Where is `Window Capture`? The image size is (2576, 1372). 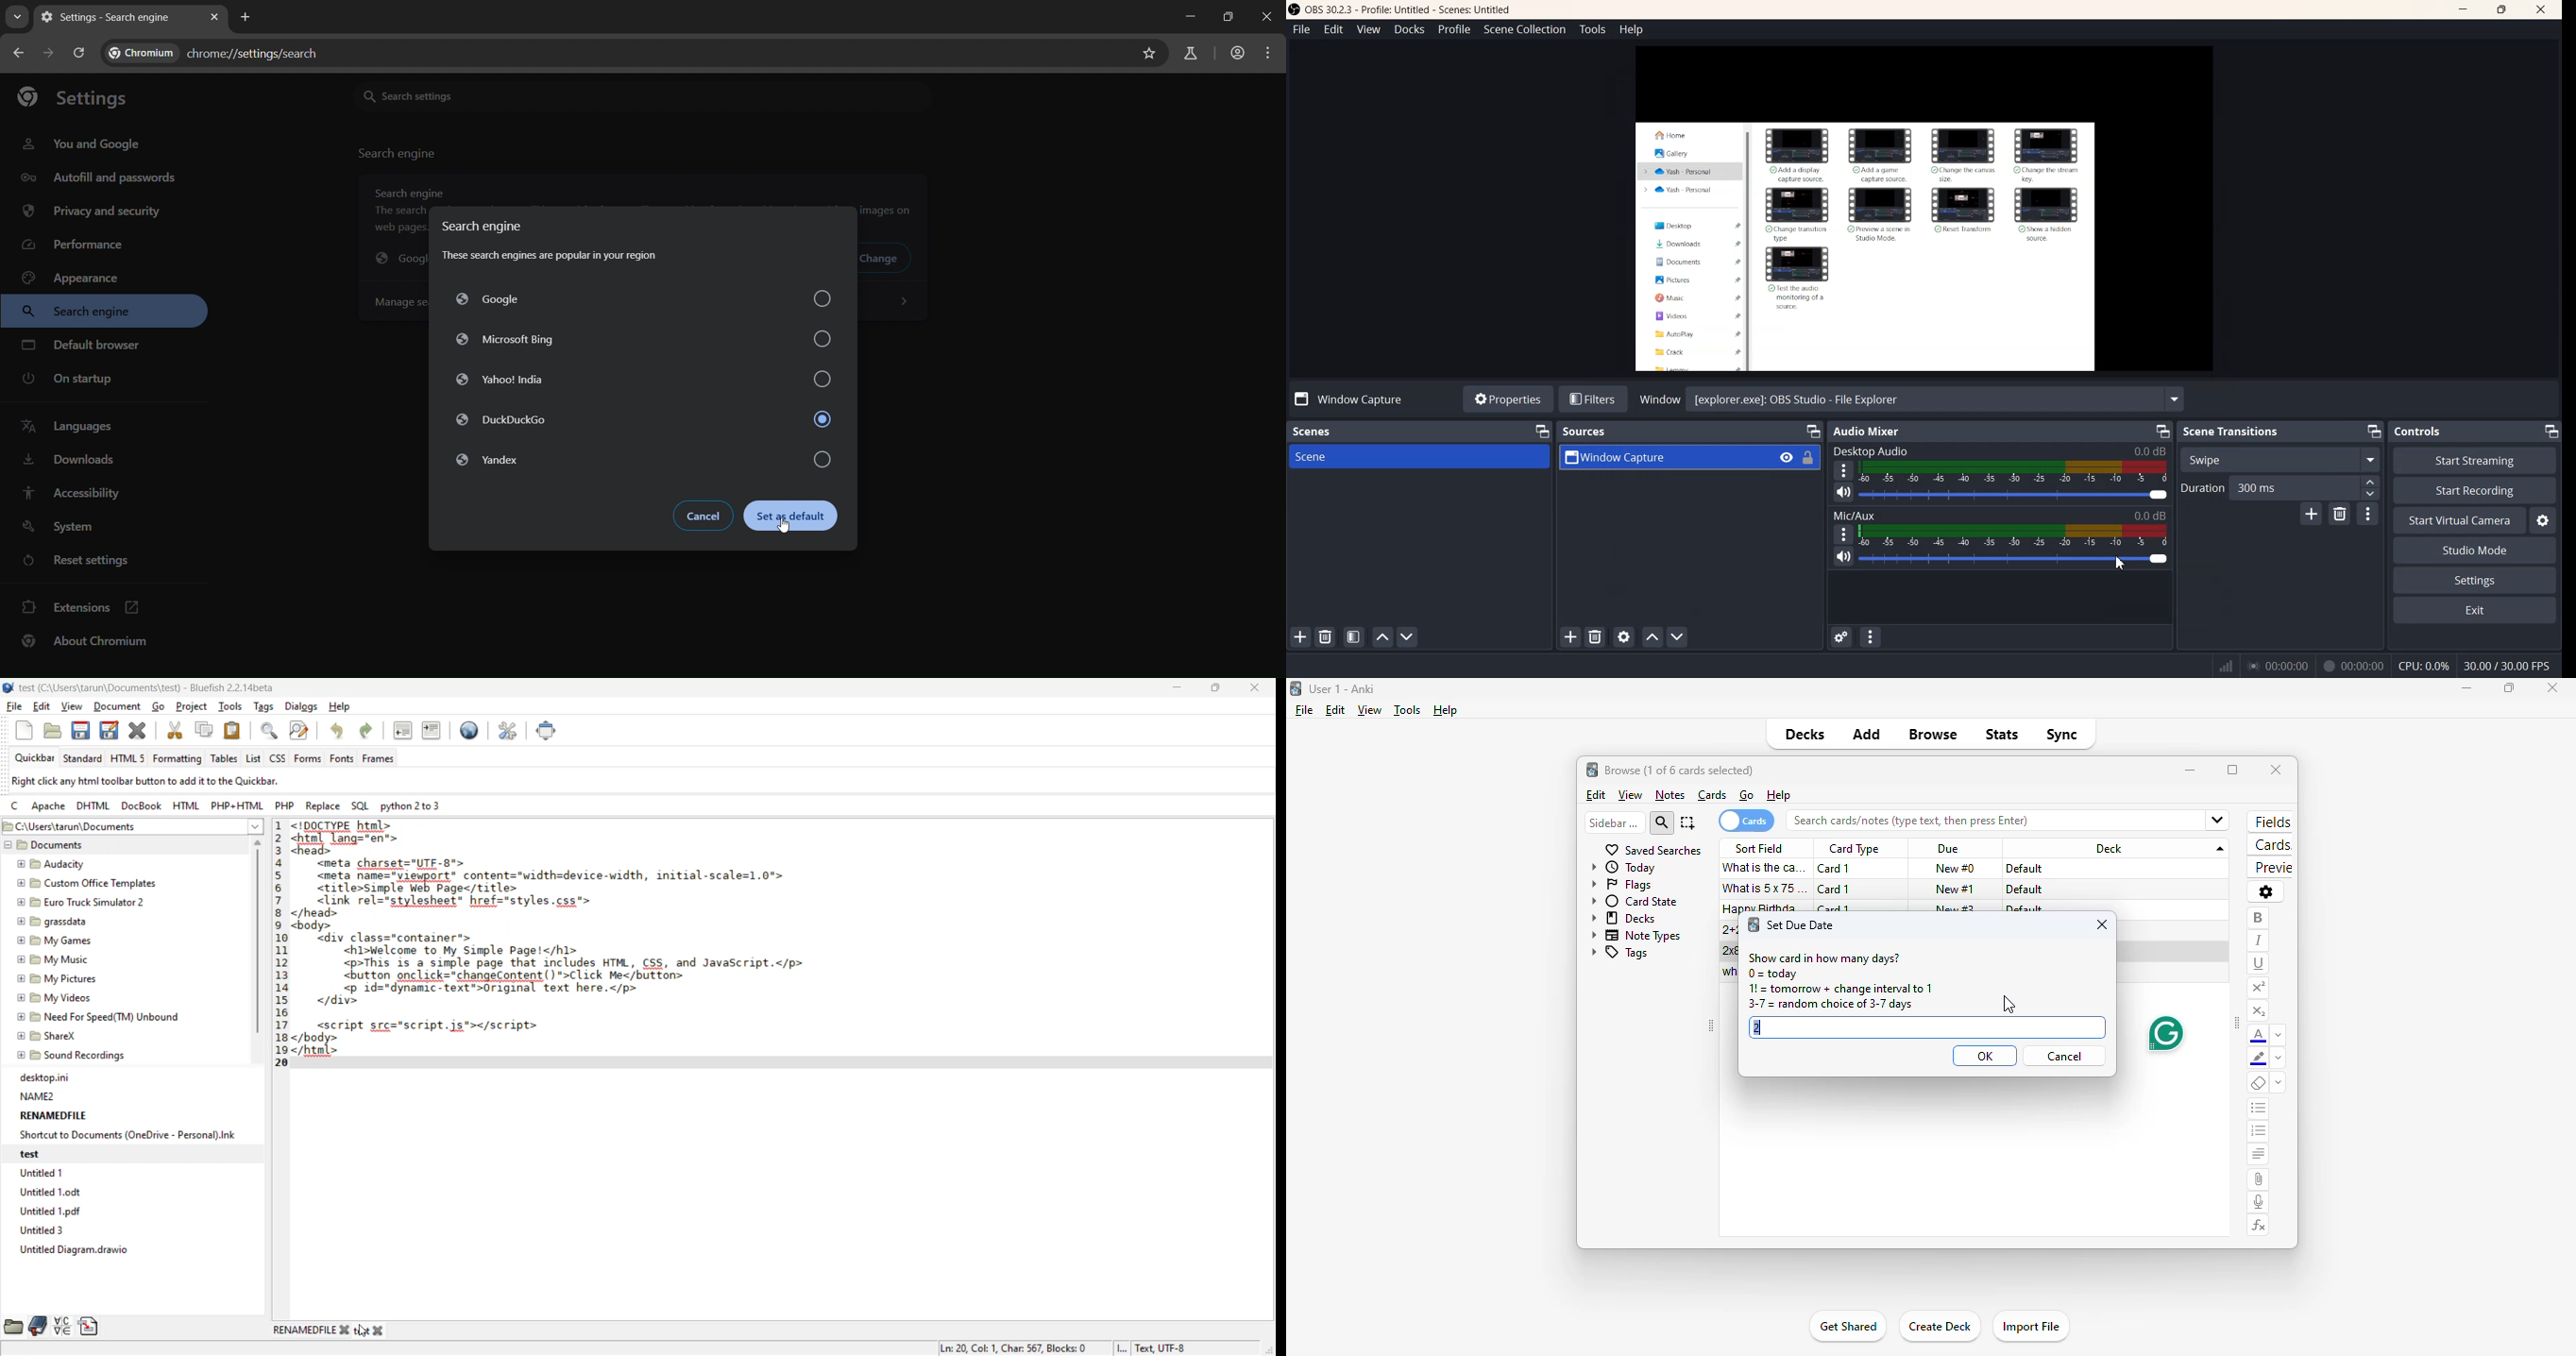 Window Capture is located at coordinates (1662, 457).